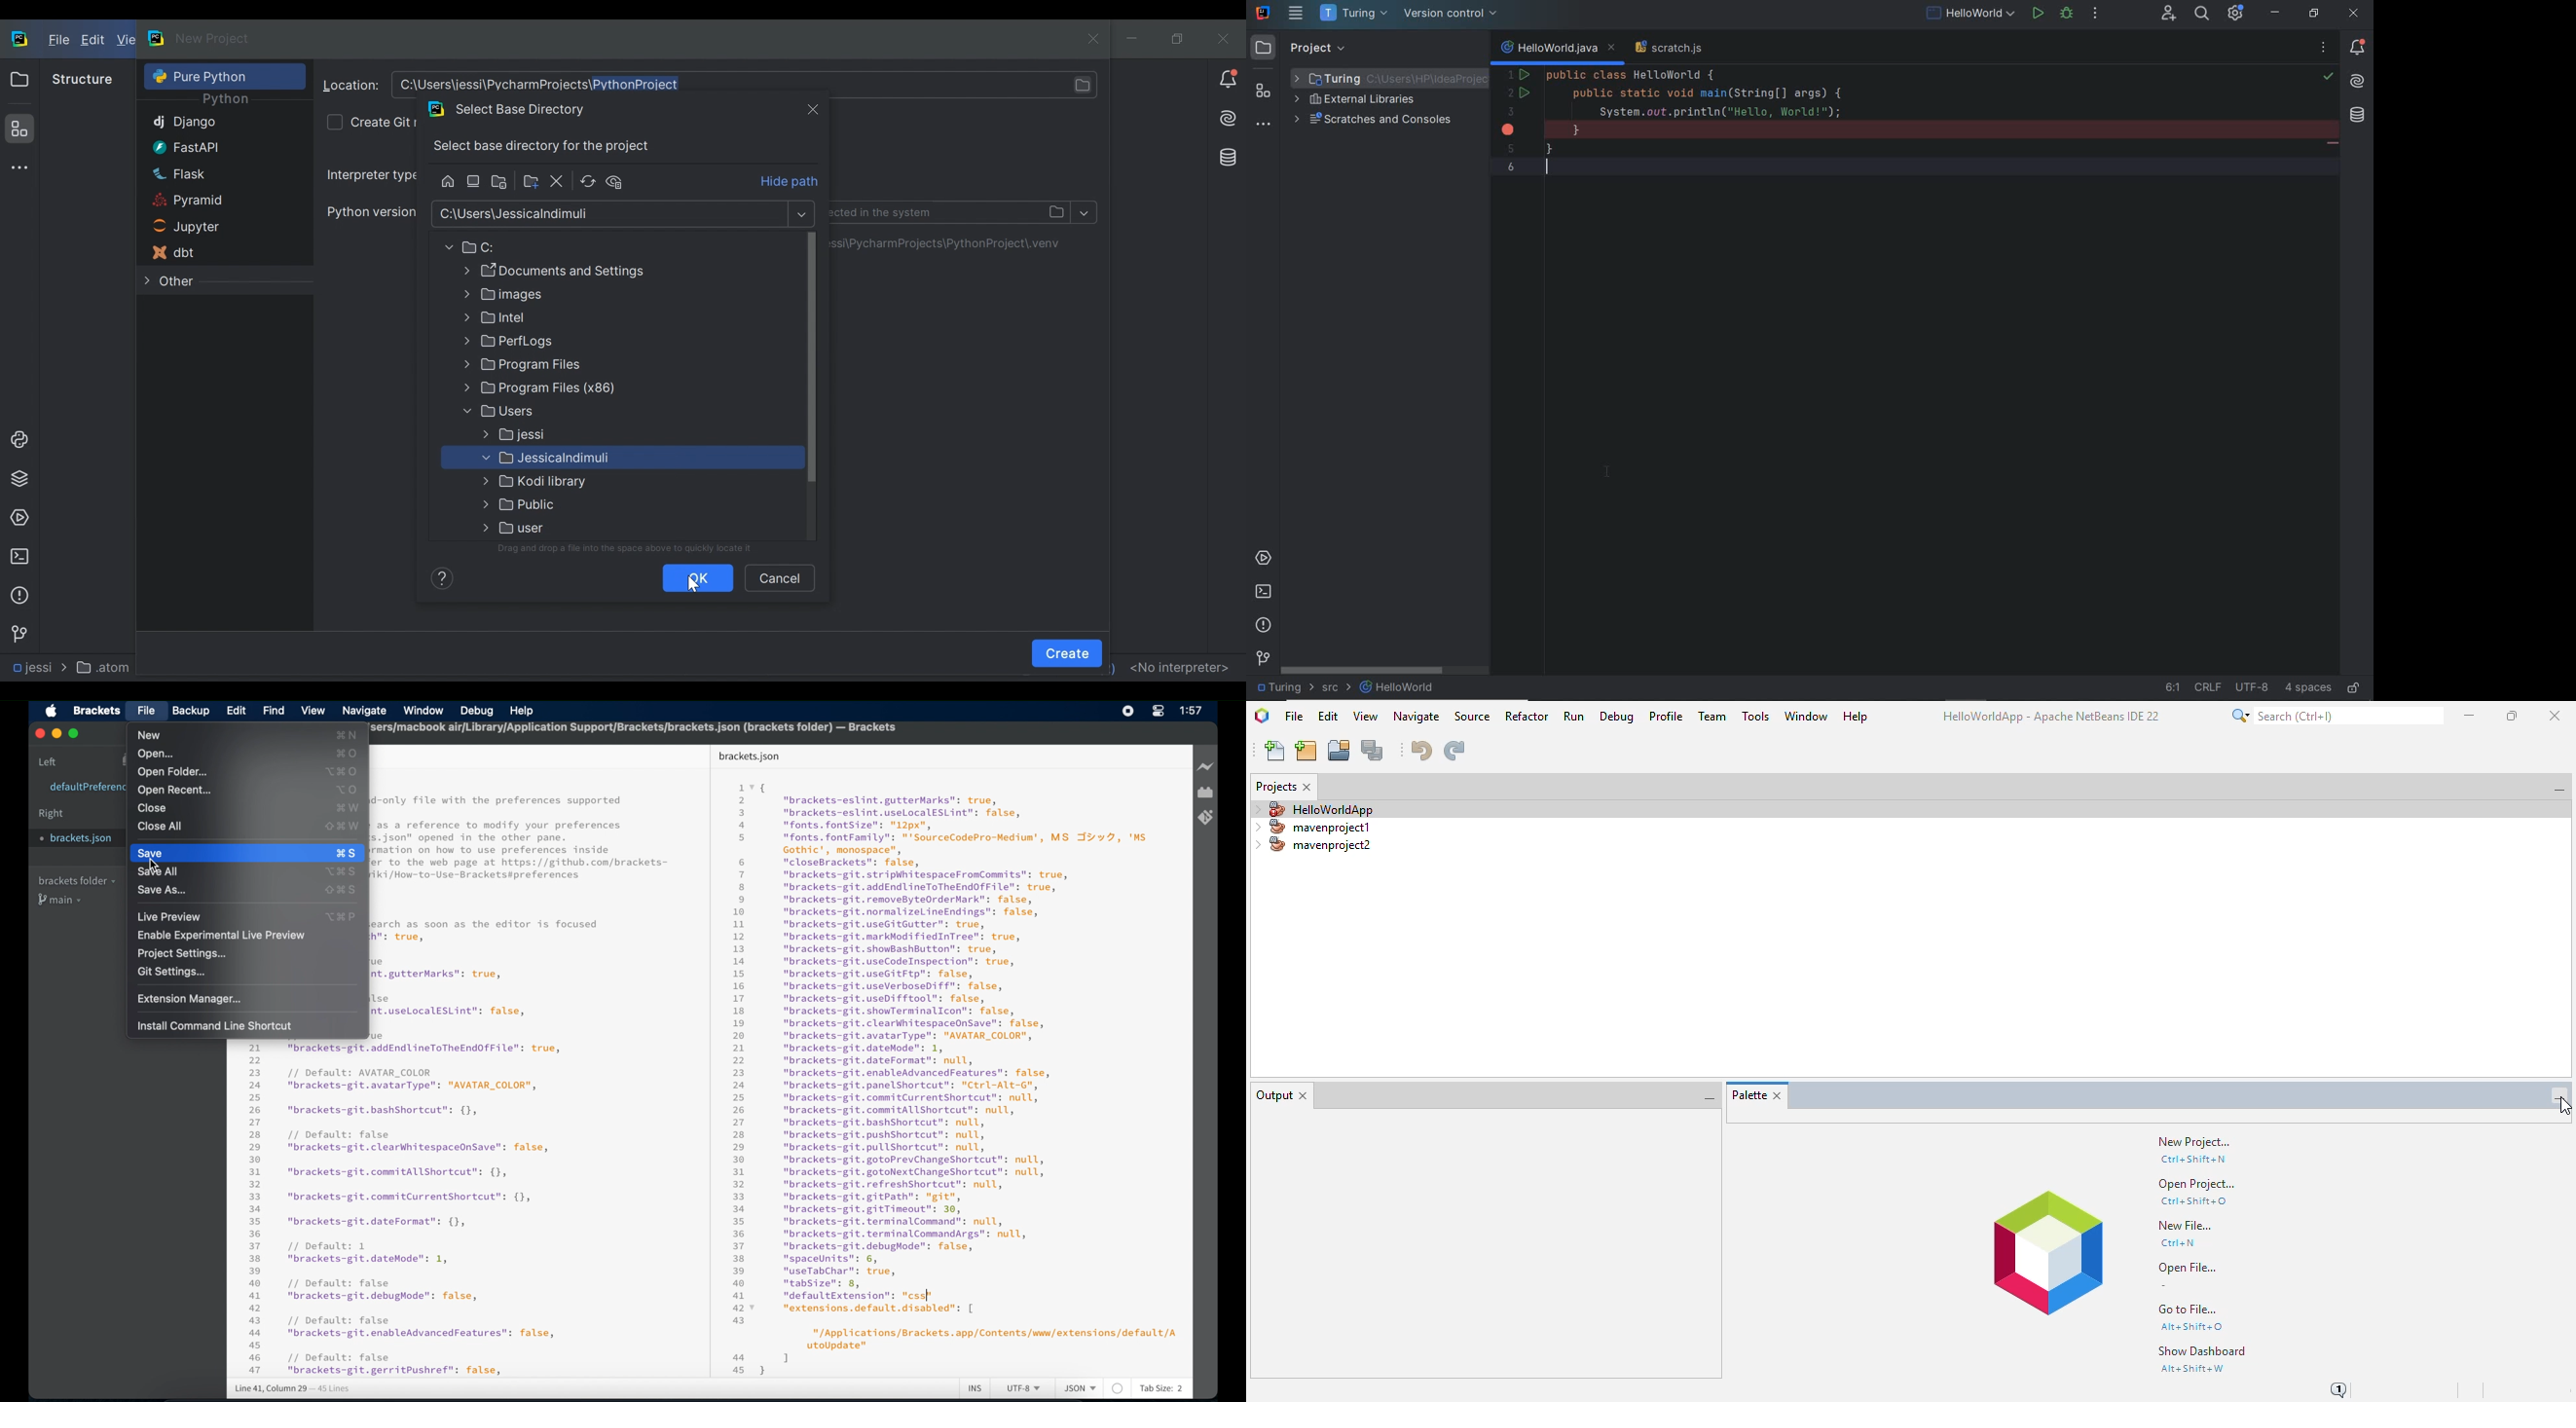 Image resolution: width=2576 pixels, height=1428 pixels. I want to click on find, so click(274, 710).